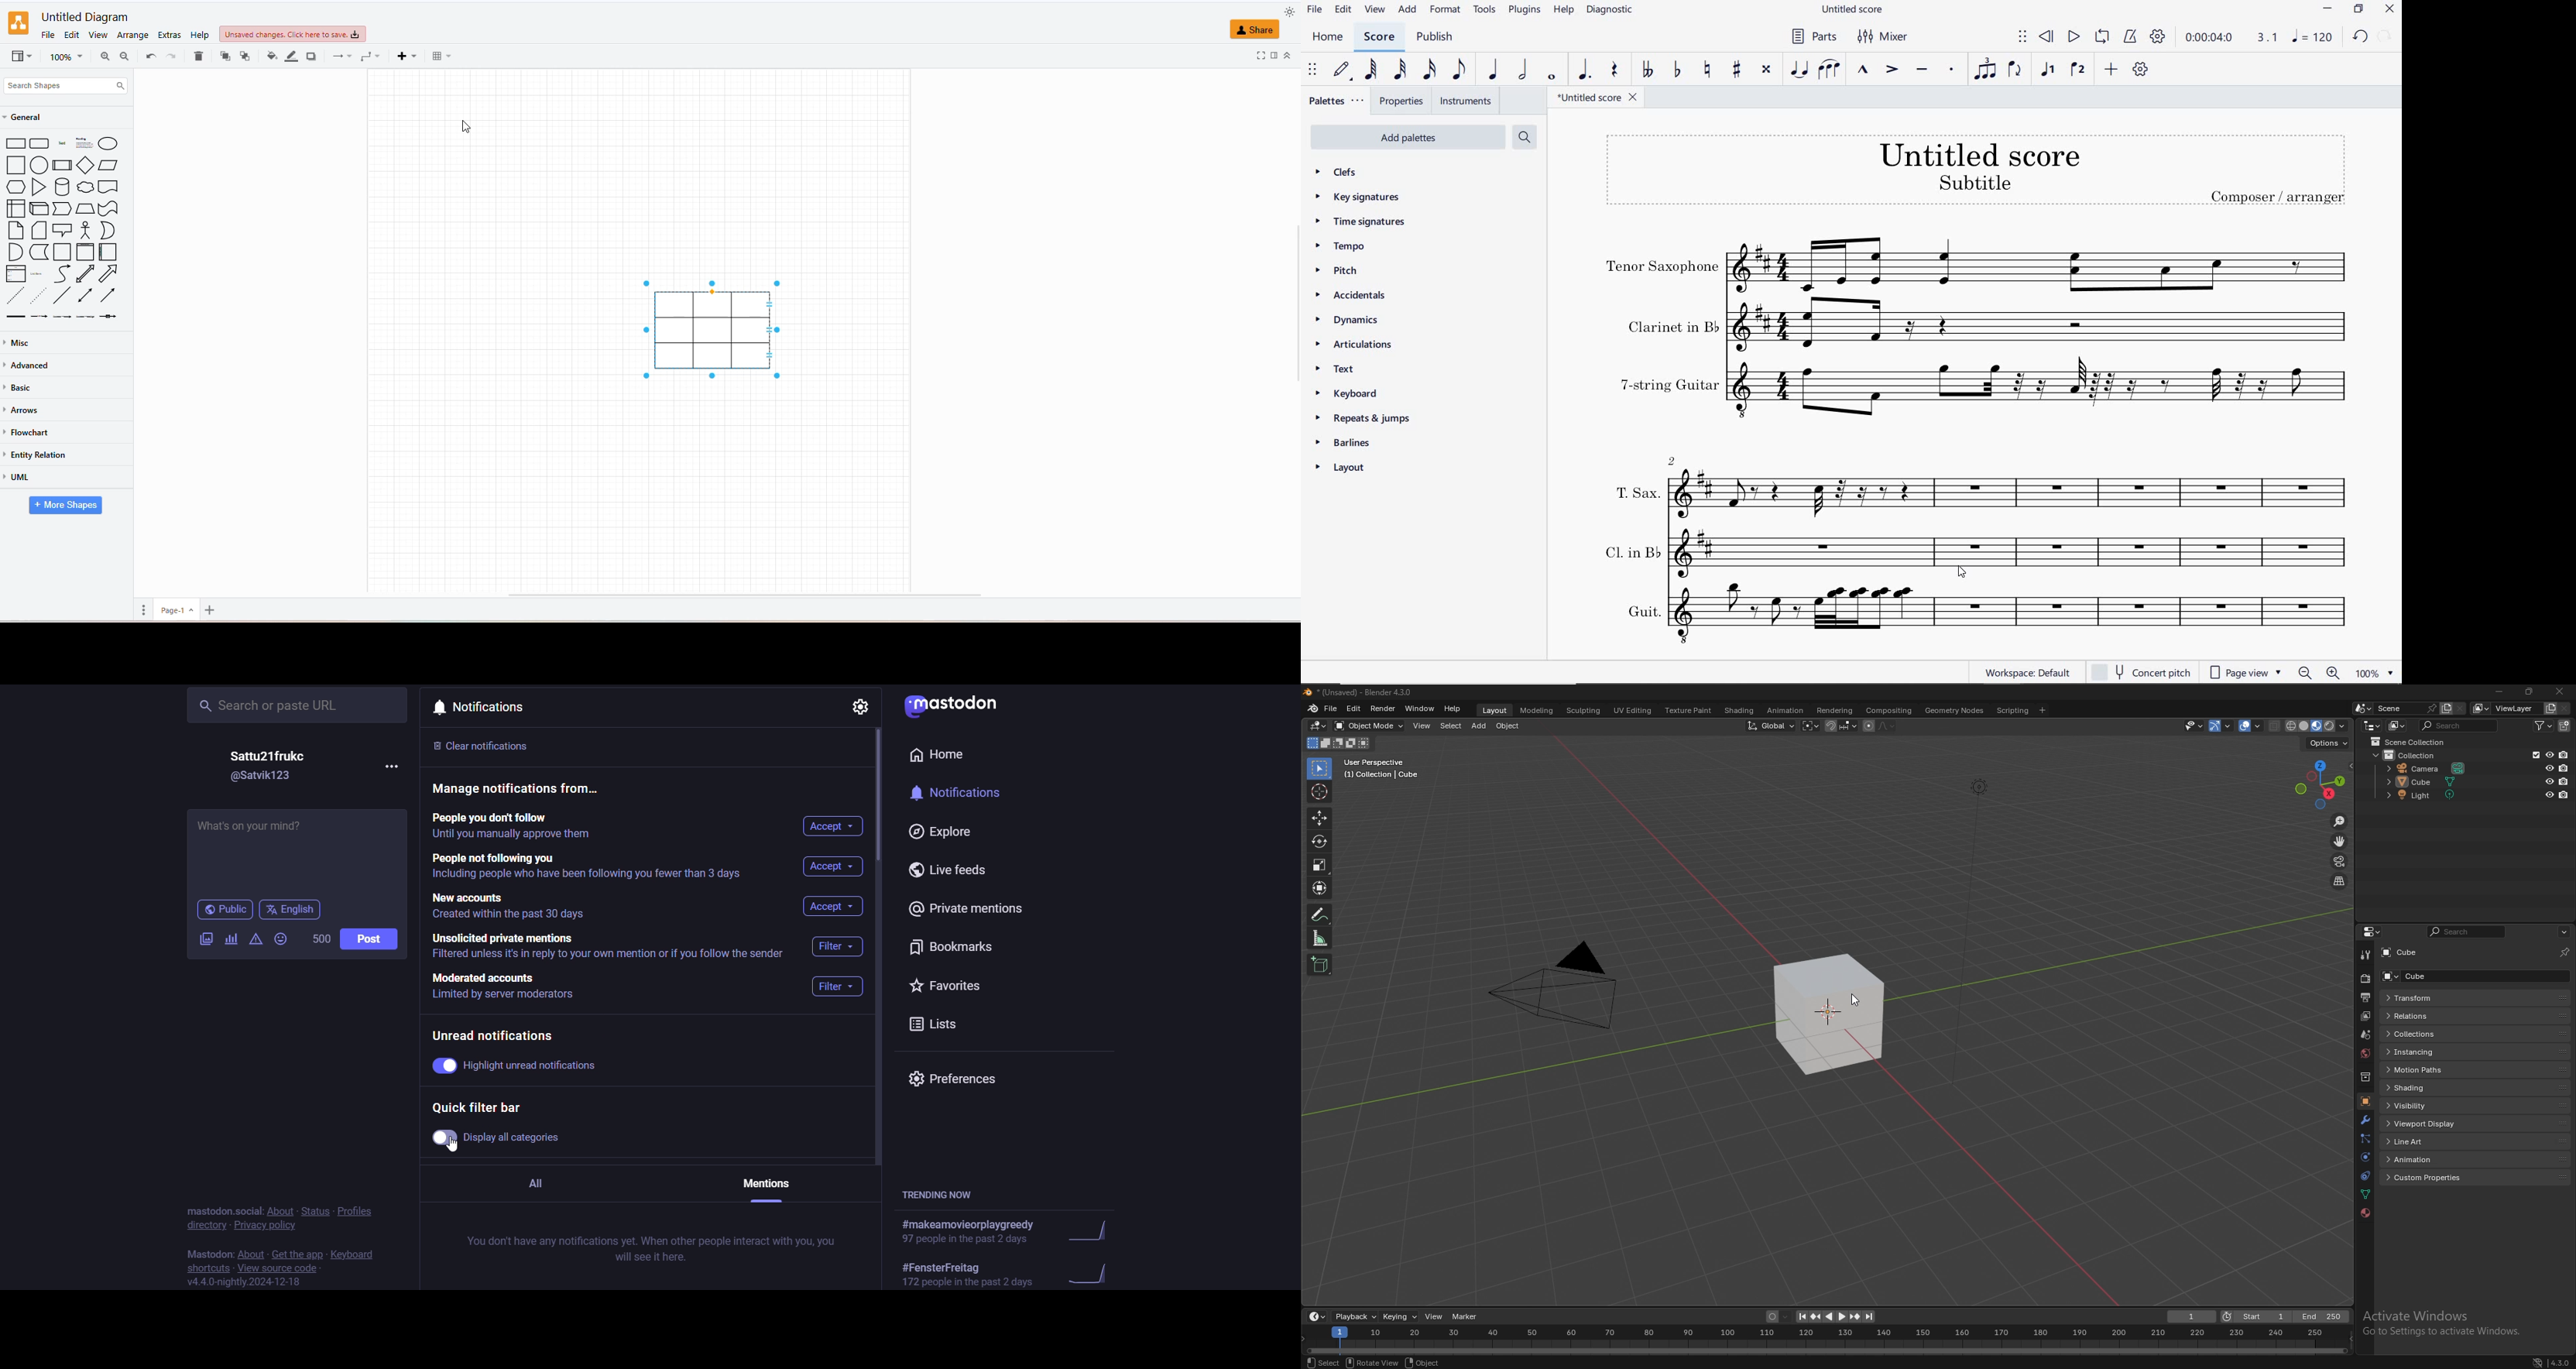 The image size is (2576, 1372). What do you see at coordinates (257, 938) in the screenshot?
I see `warning message` at bounding box center [257, 938].